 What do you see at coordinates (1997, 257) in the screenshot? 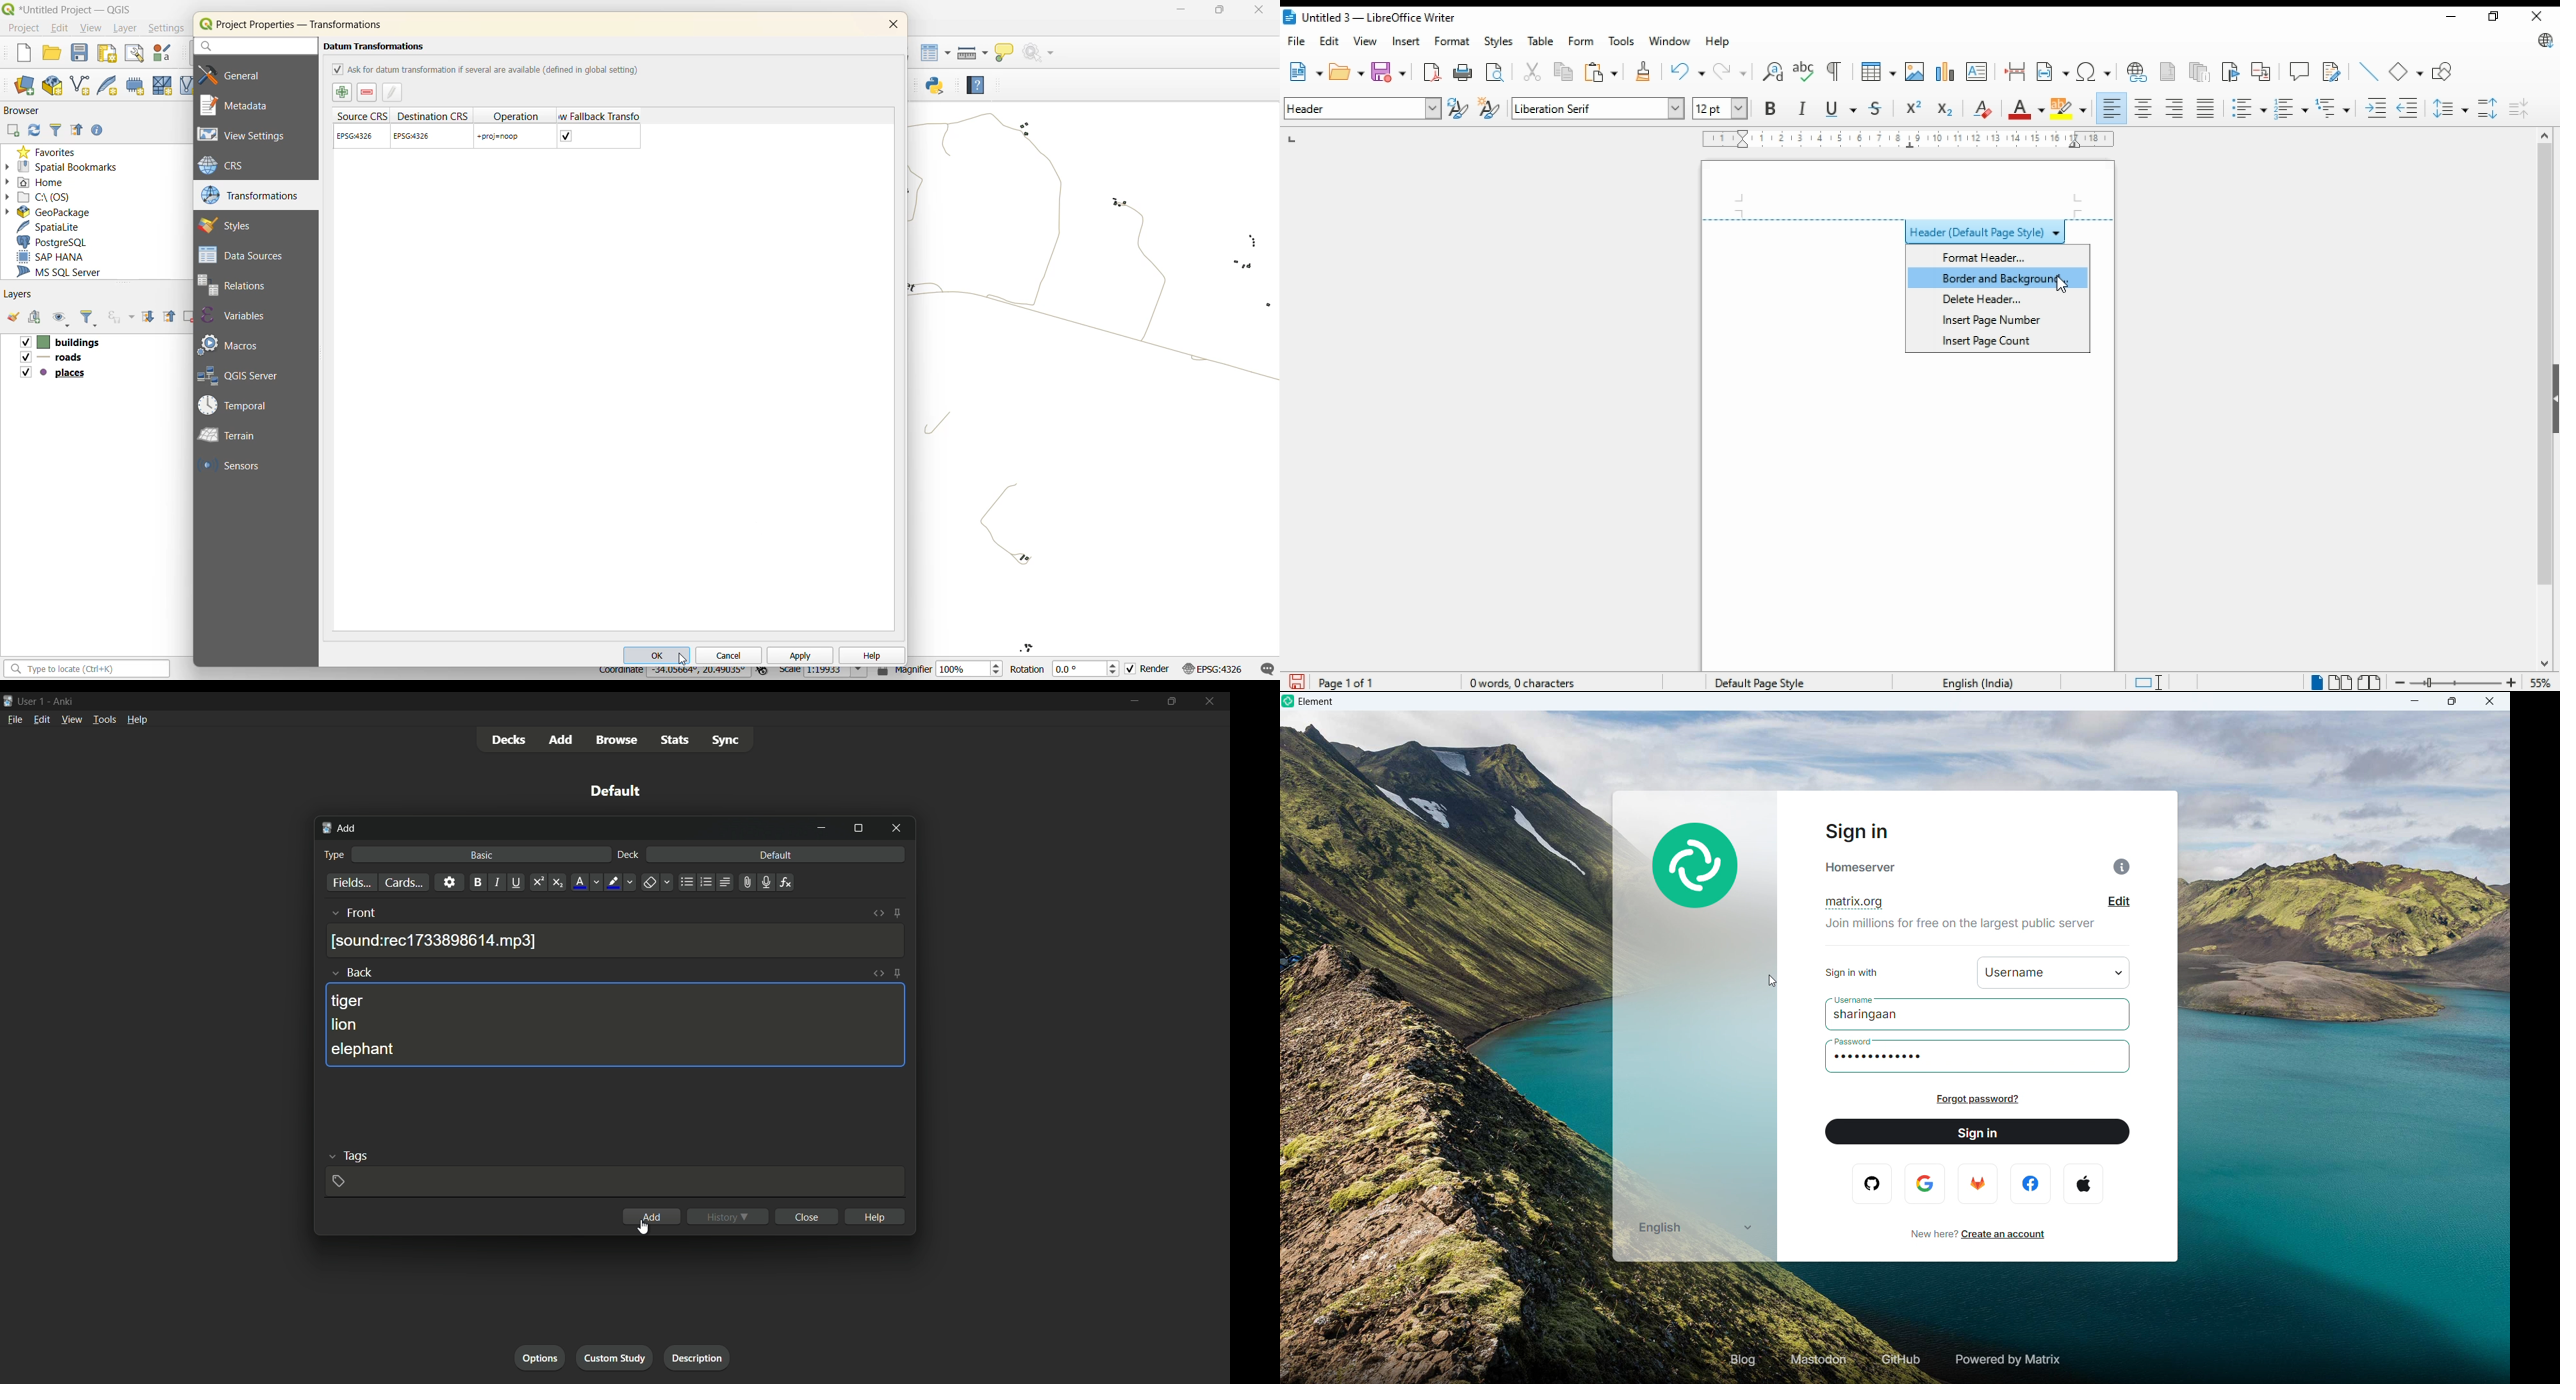
I see `format header` at bounding box center [1997, 257].